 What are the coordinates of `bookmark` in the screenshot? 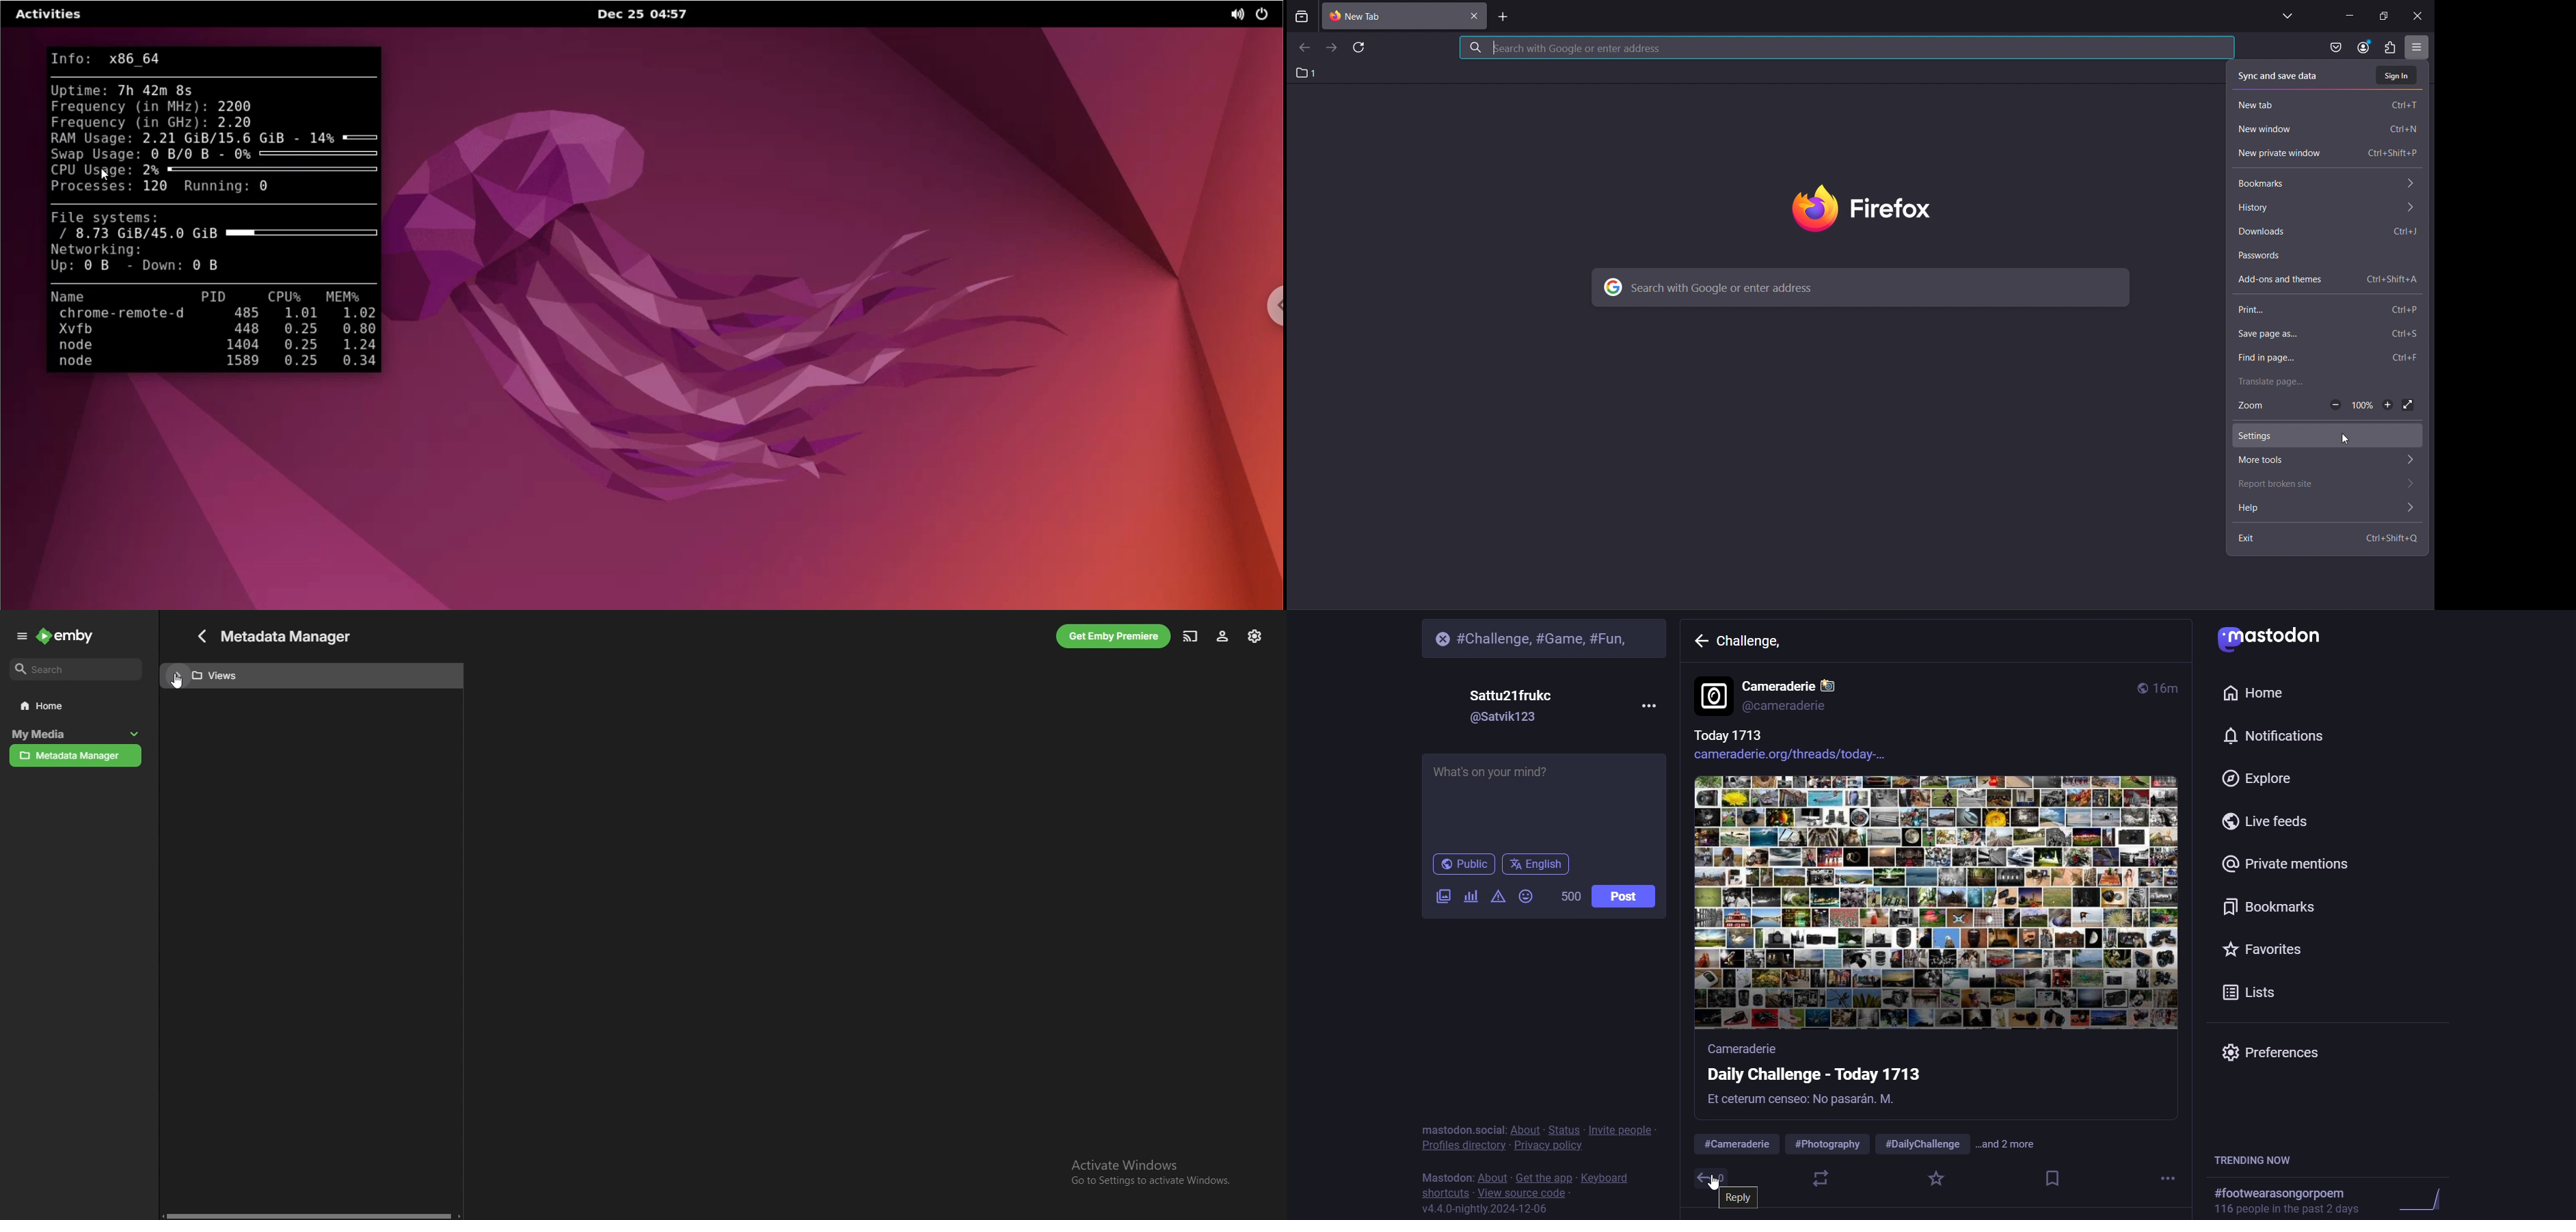 It's located at (2323, 185).